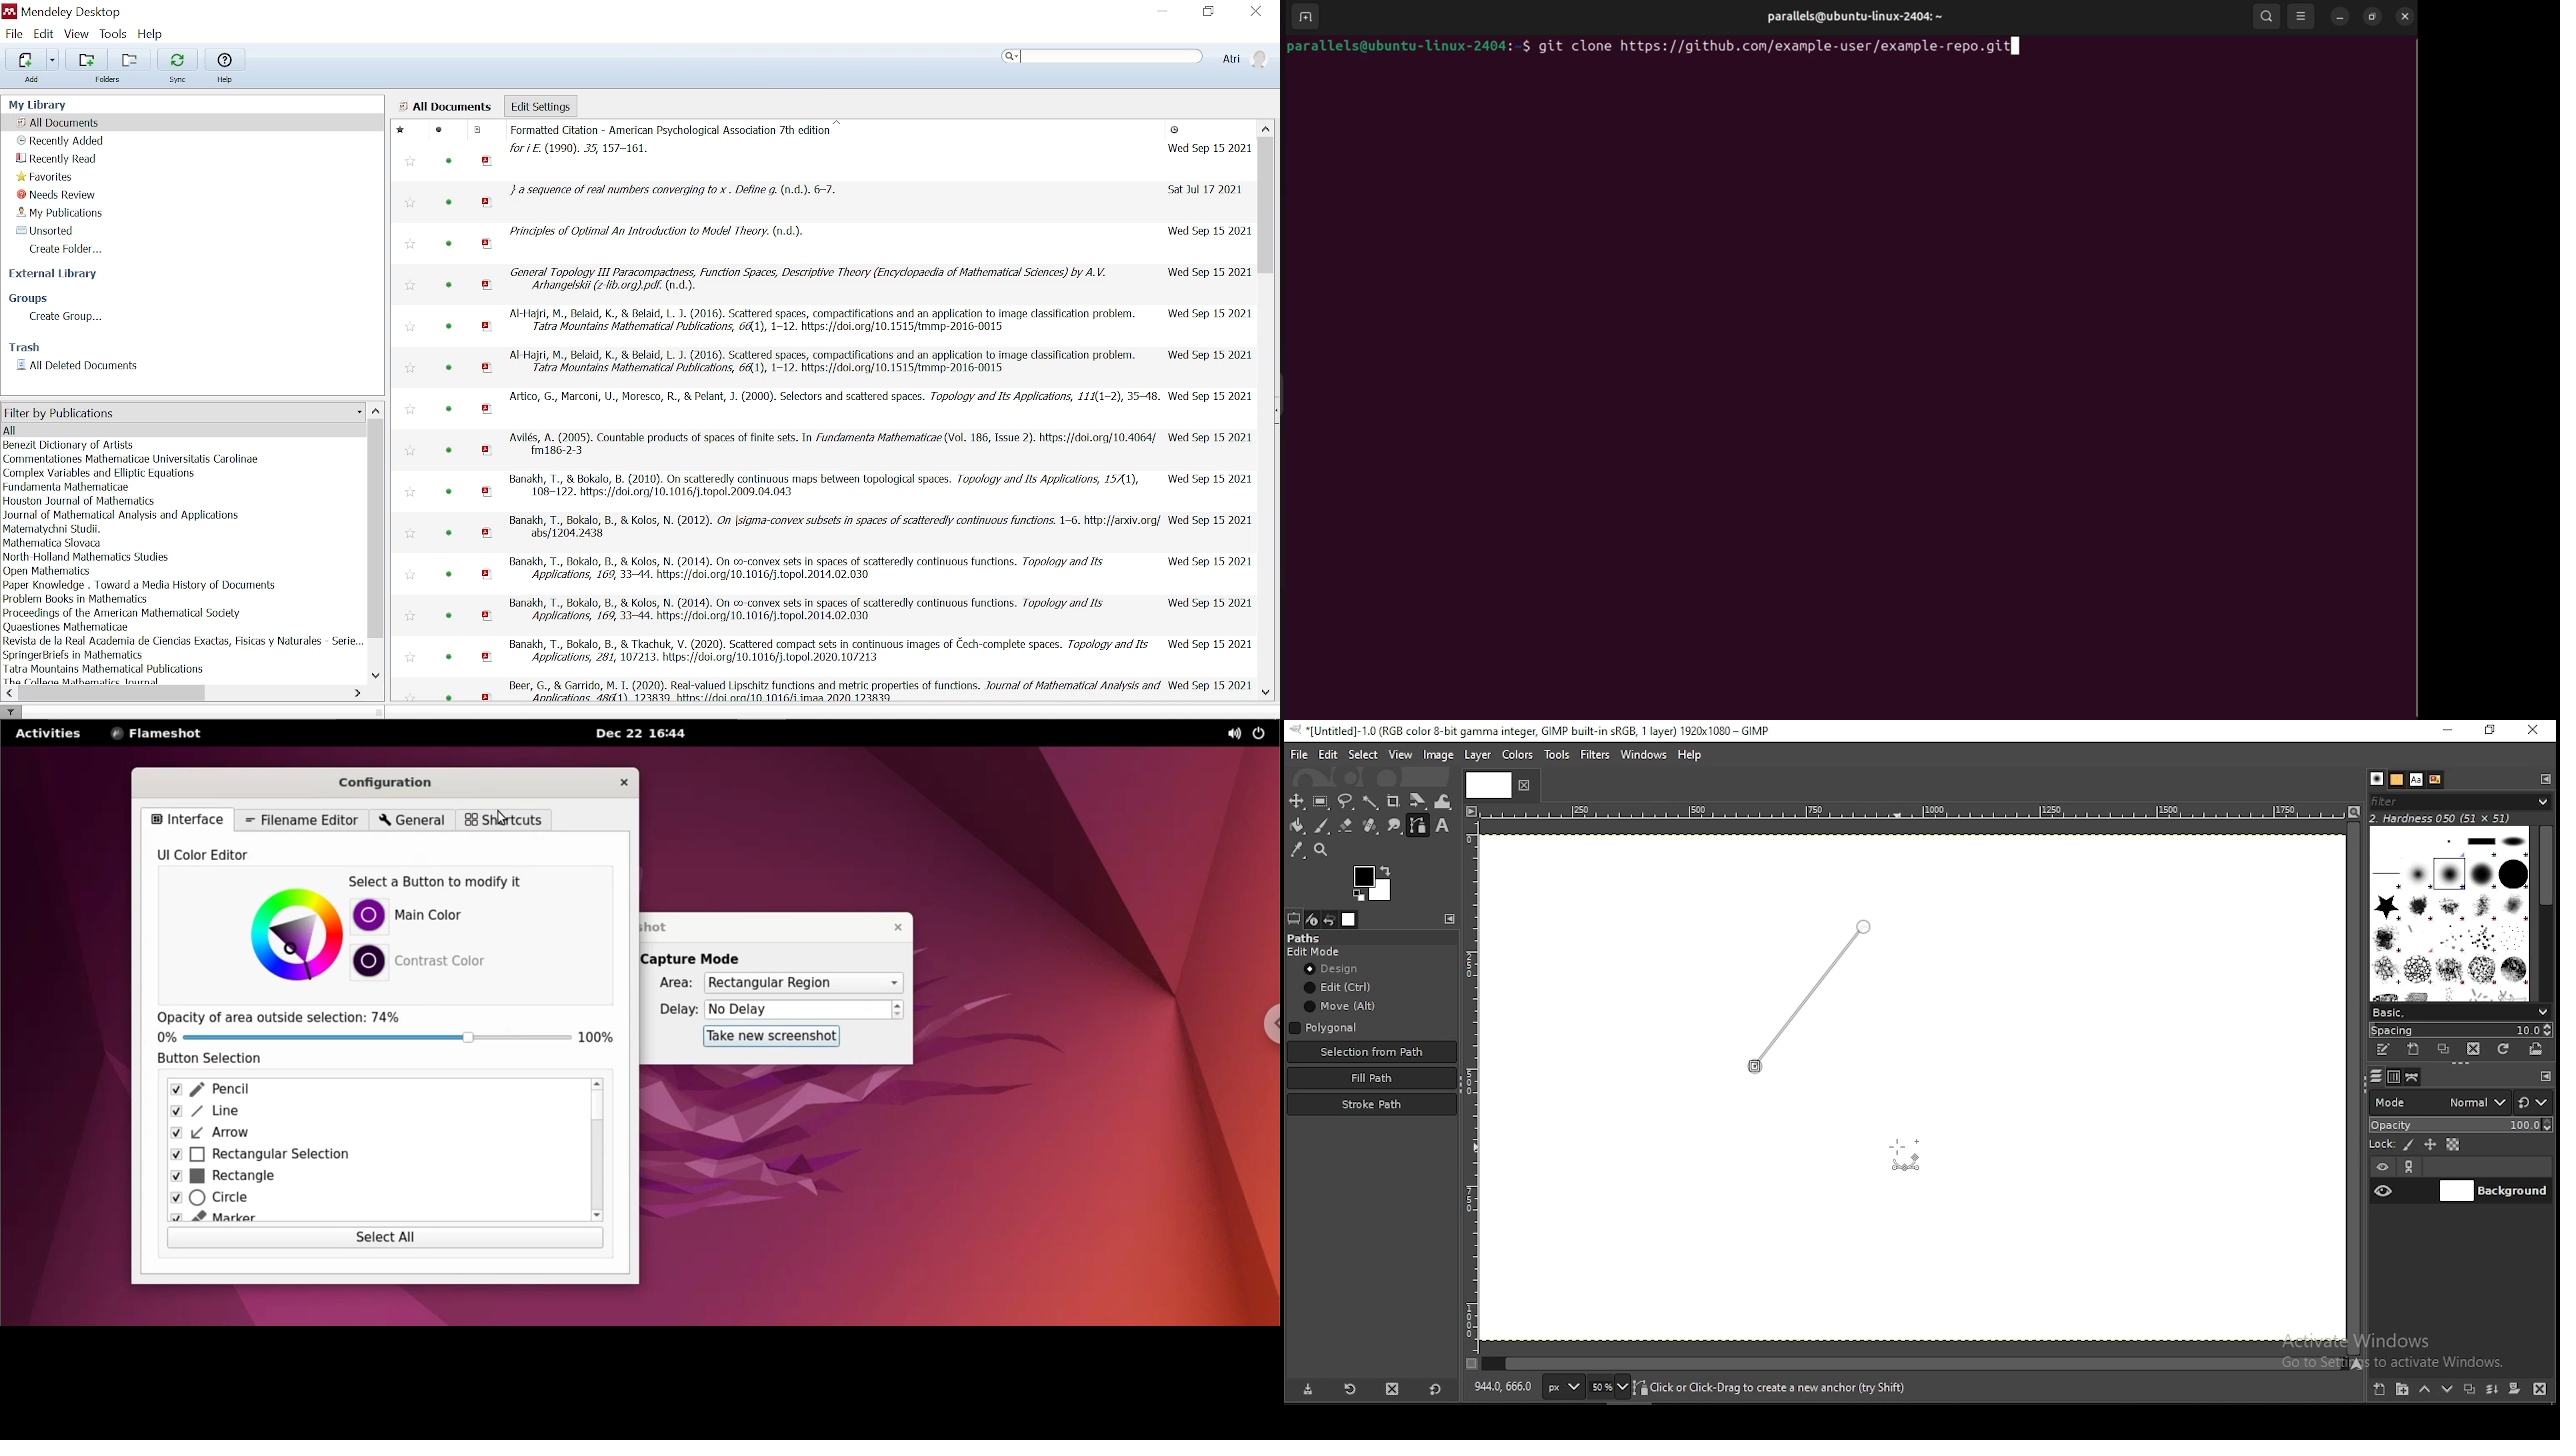 This screenshot has width=2576, height=1456. What do you see at coordinates (1208, 561) in the screenshot?
I see `date time` at bounding box center [1208, 561].